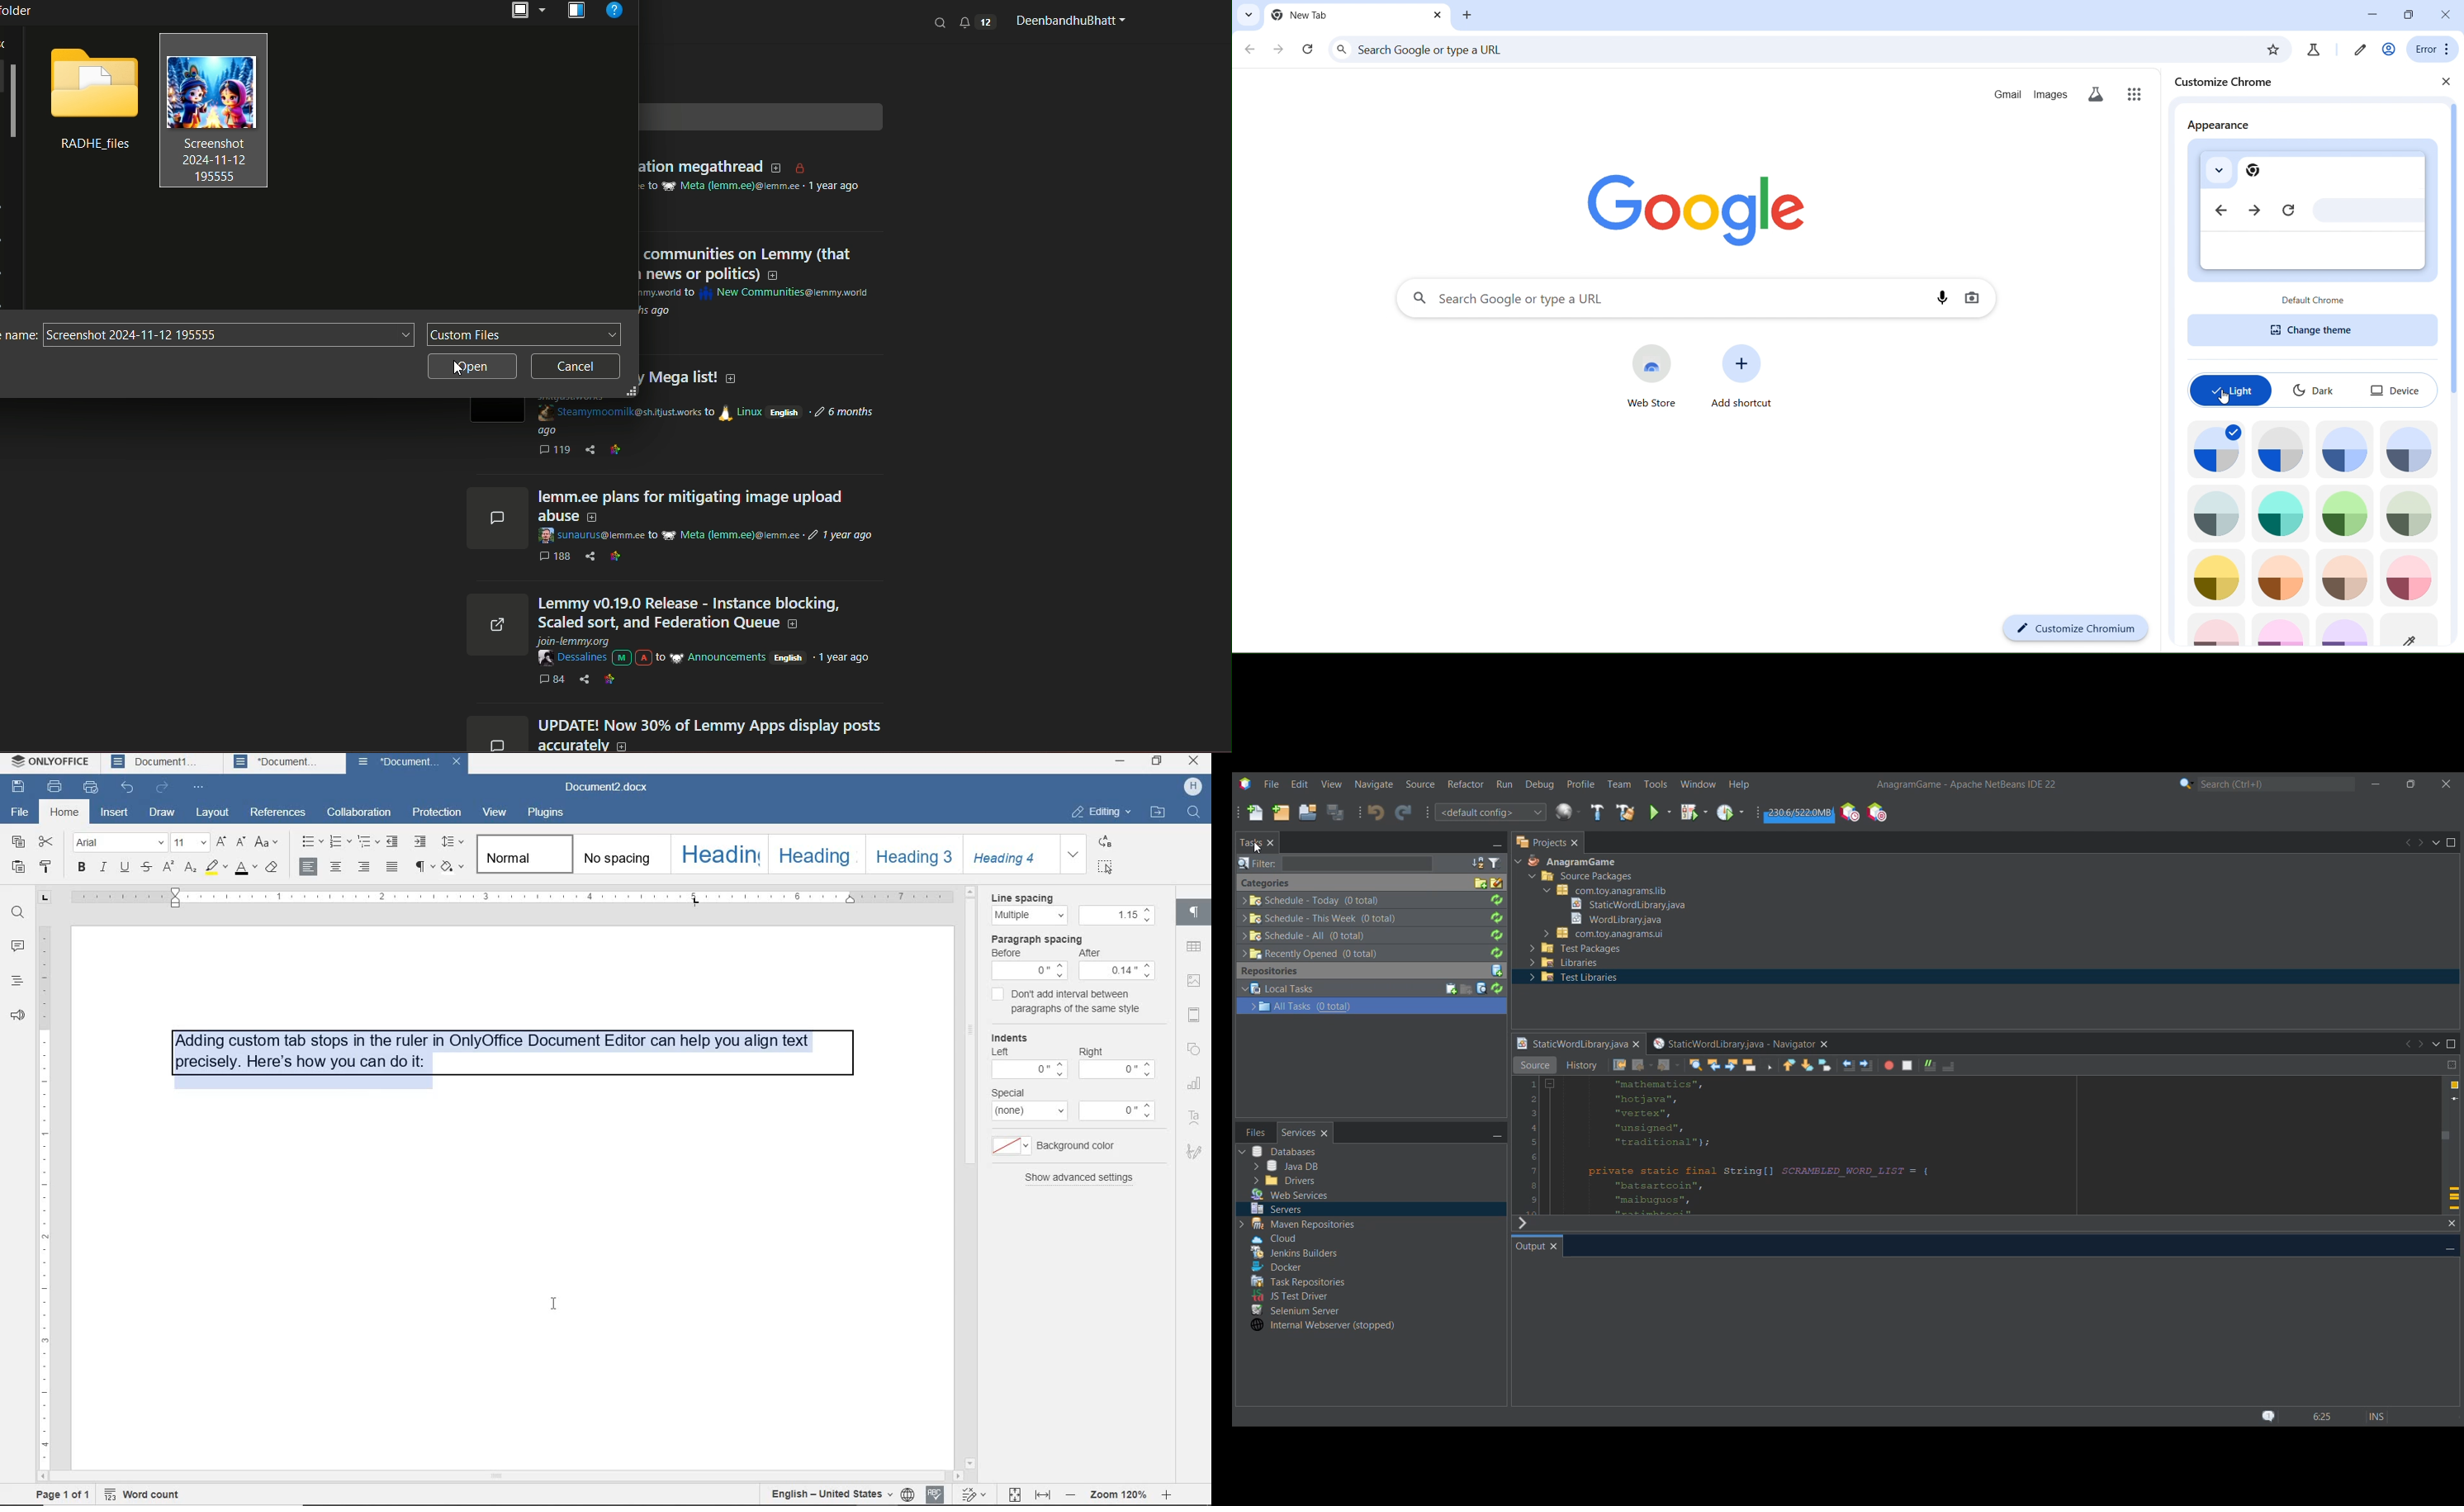  Describe the element at coordinates (310, 841) in the screenshot. I see `bullets` at that location.